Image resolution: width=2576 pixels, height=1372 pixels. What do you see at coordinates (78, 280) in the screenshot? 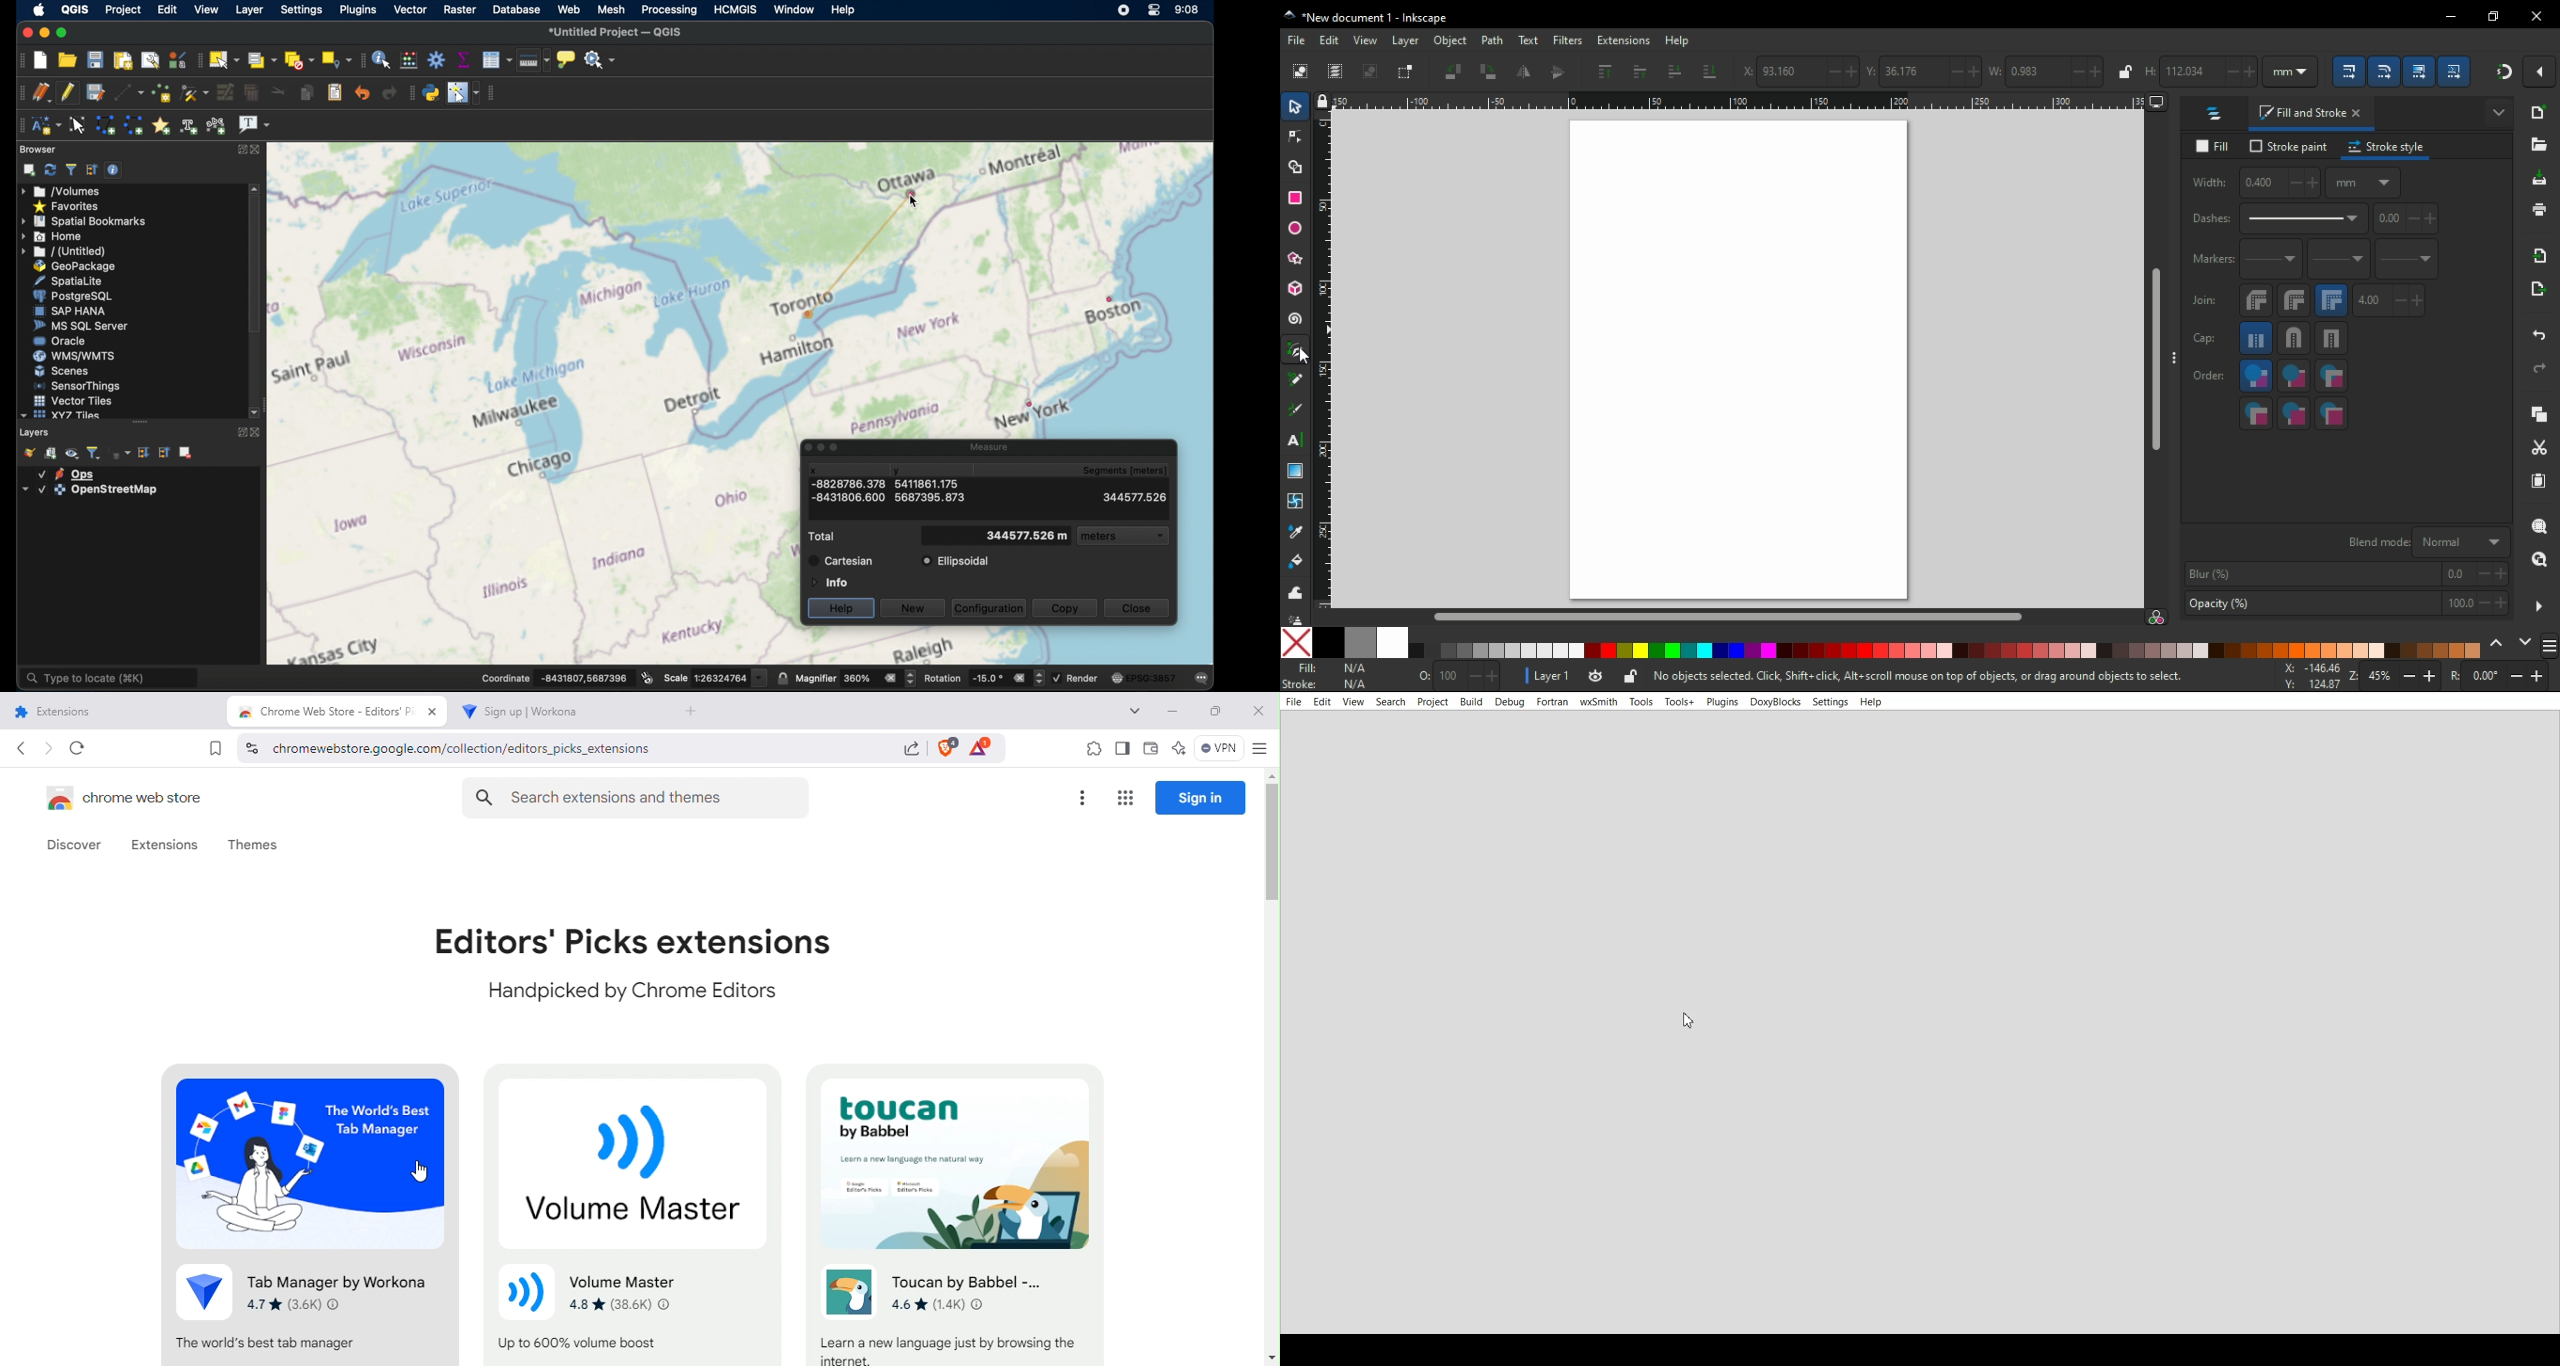
I see `spatiallite` at bounding box center [78, 280].